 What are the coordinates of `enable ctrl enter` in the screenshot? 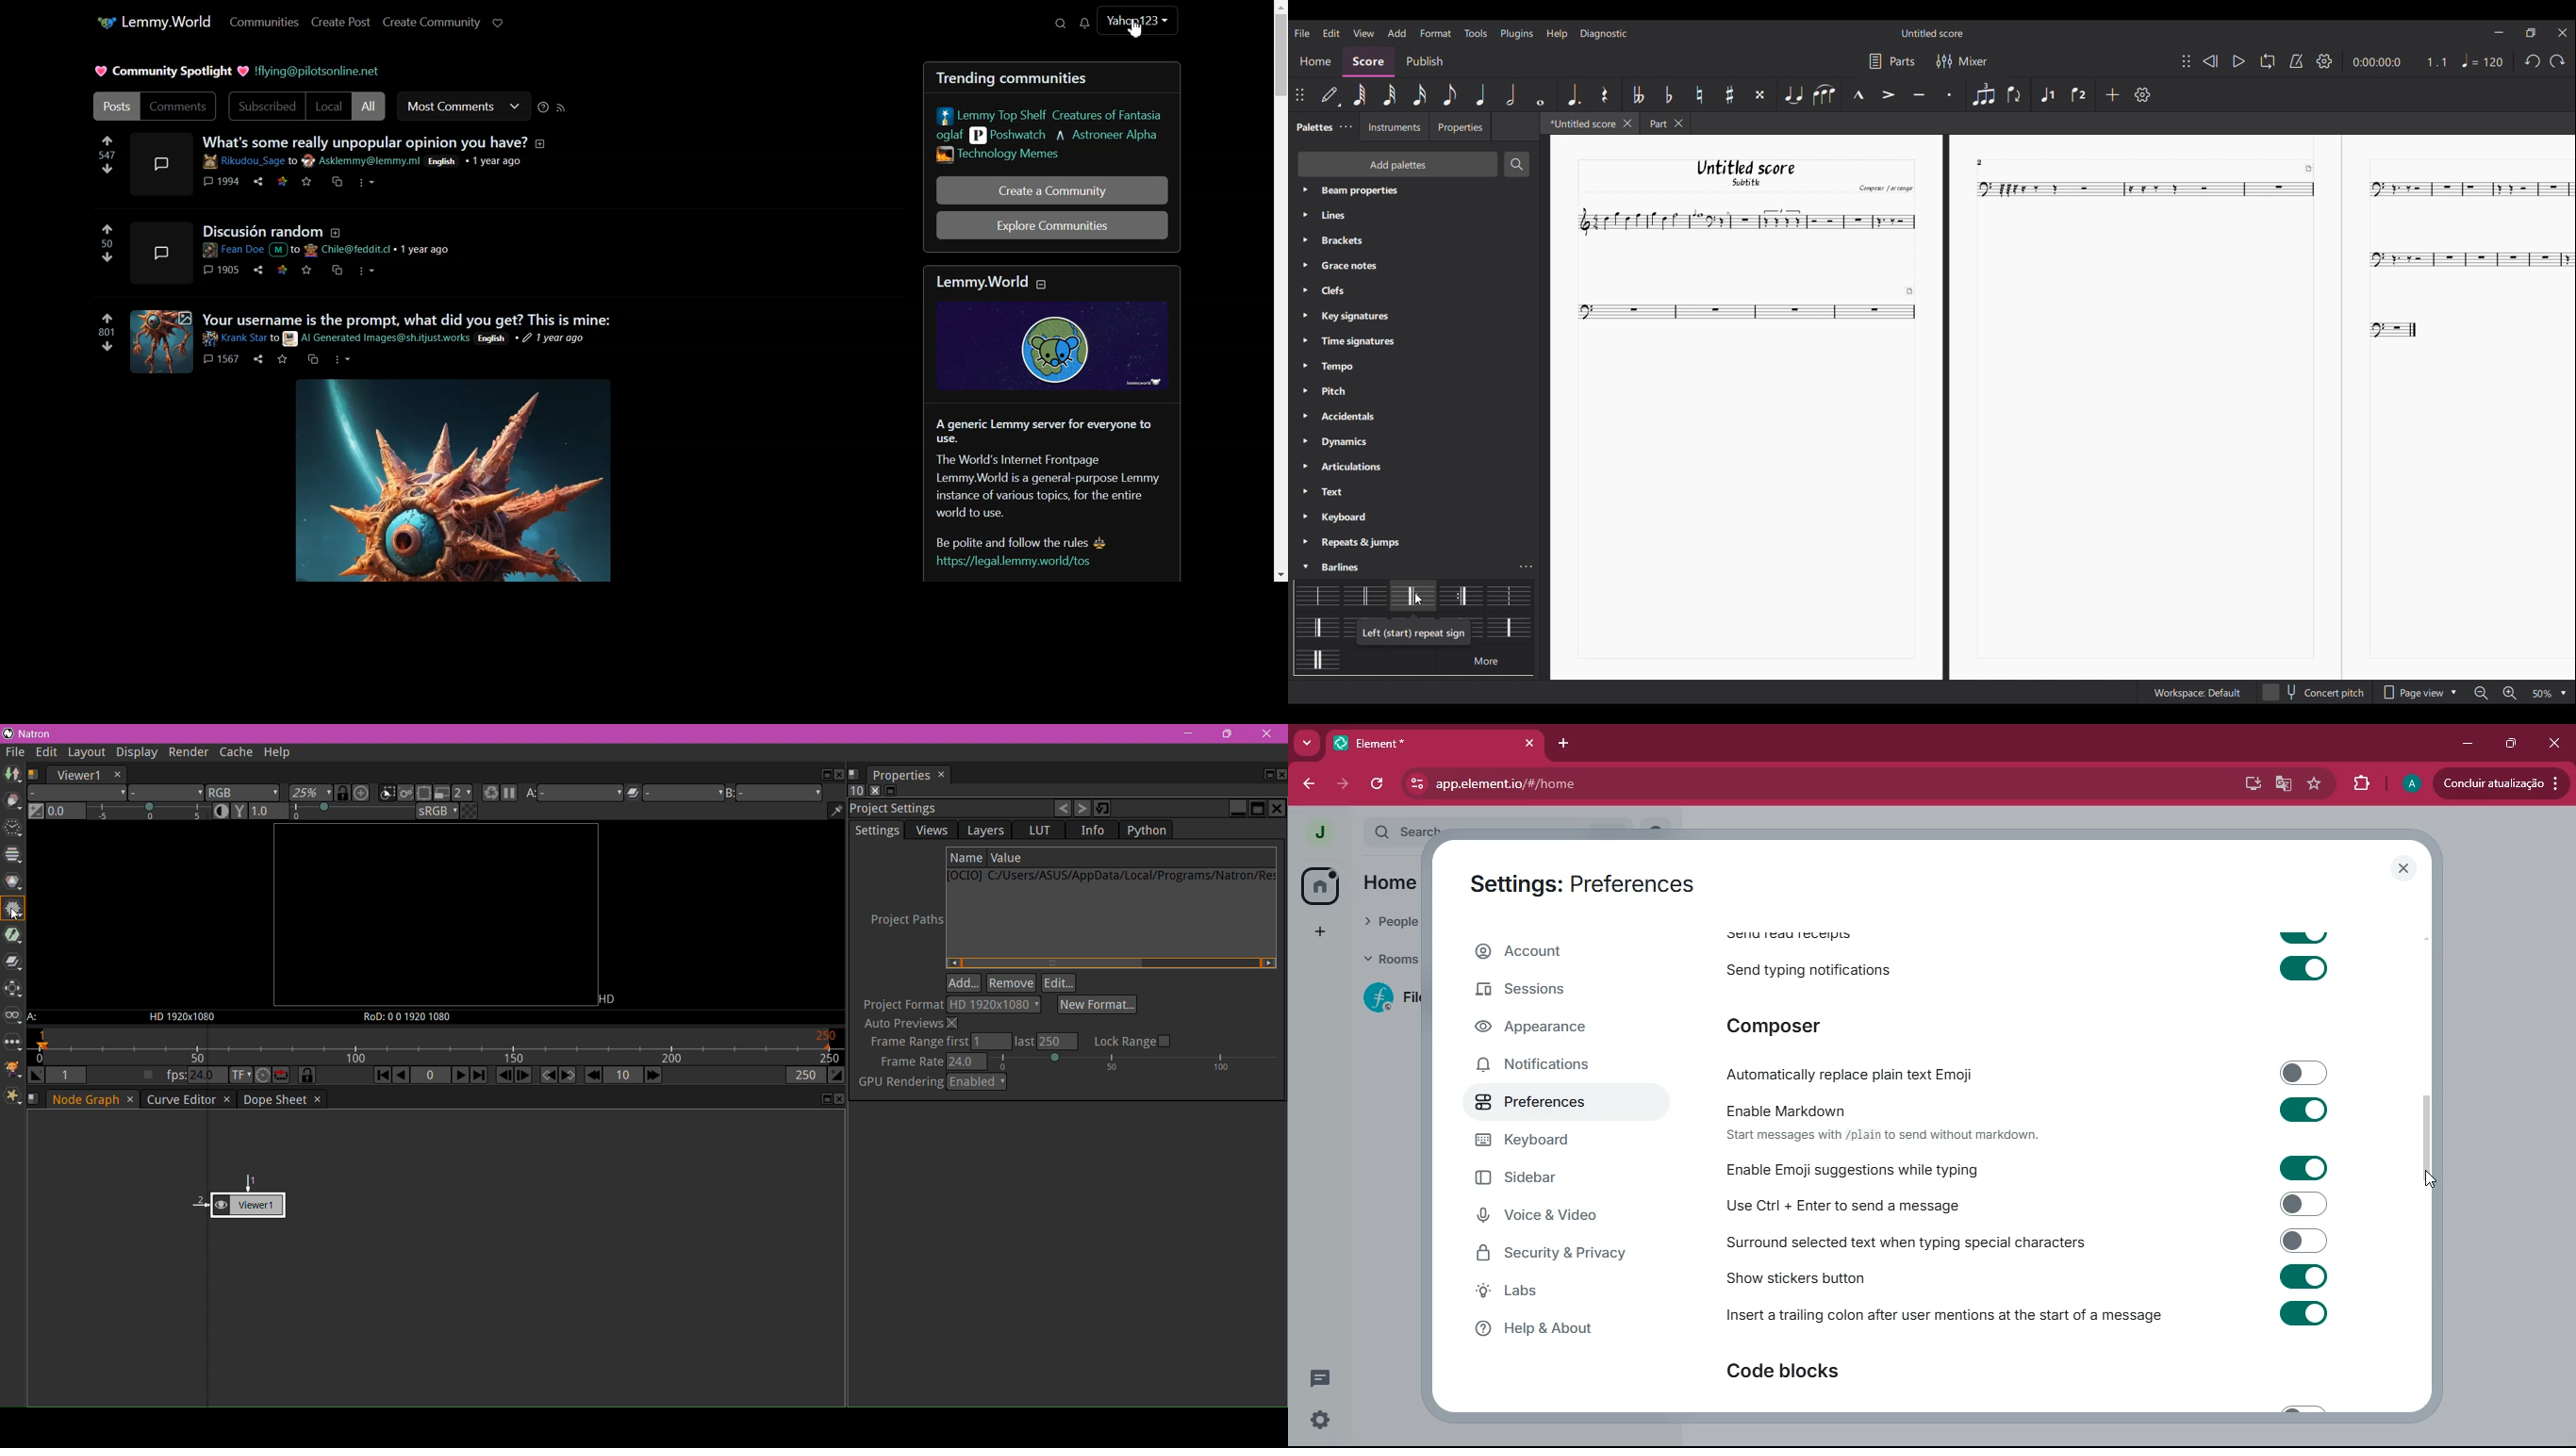 It's located at (2051, 1204).